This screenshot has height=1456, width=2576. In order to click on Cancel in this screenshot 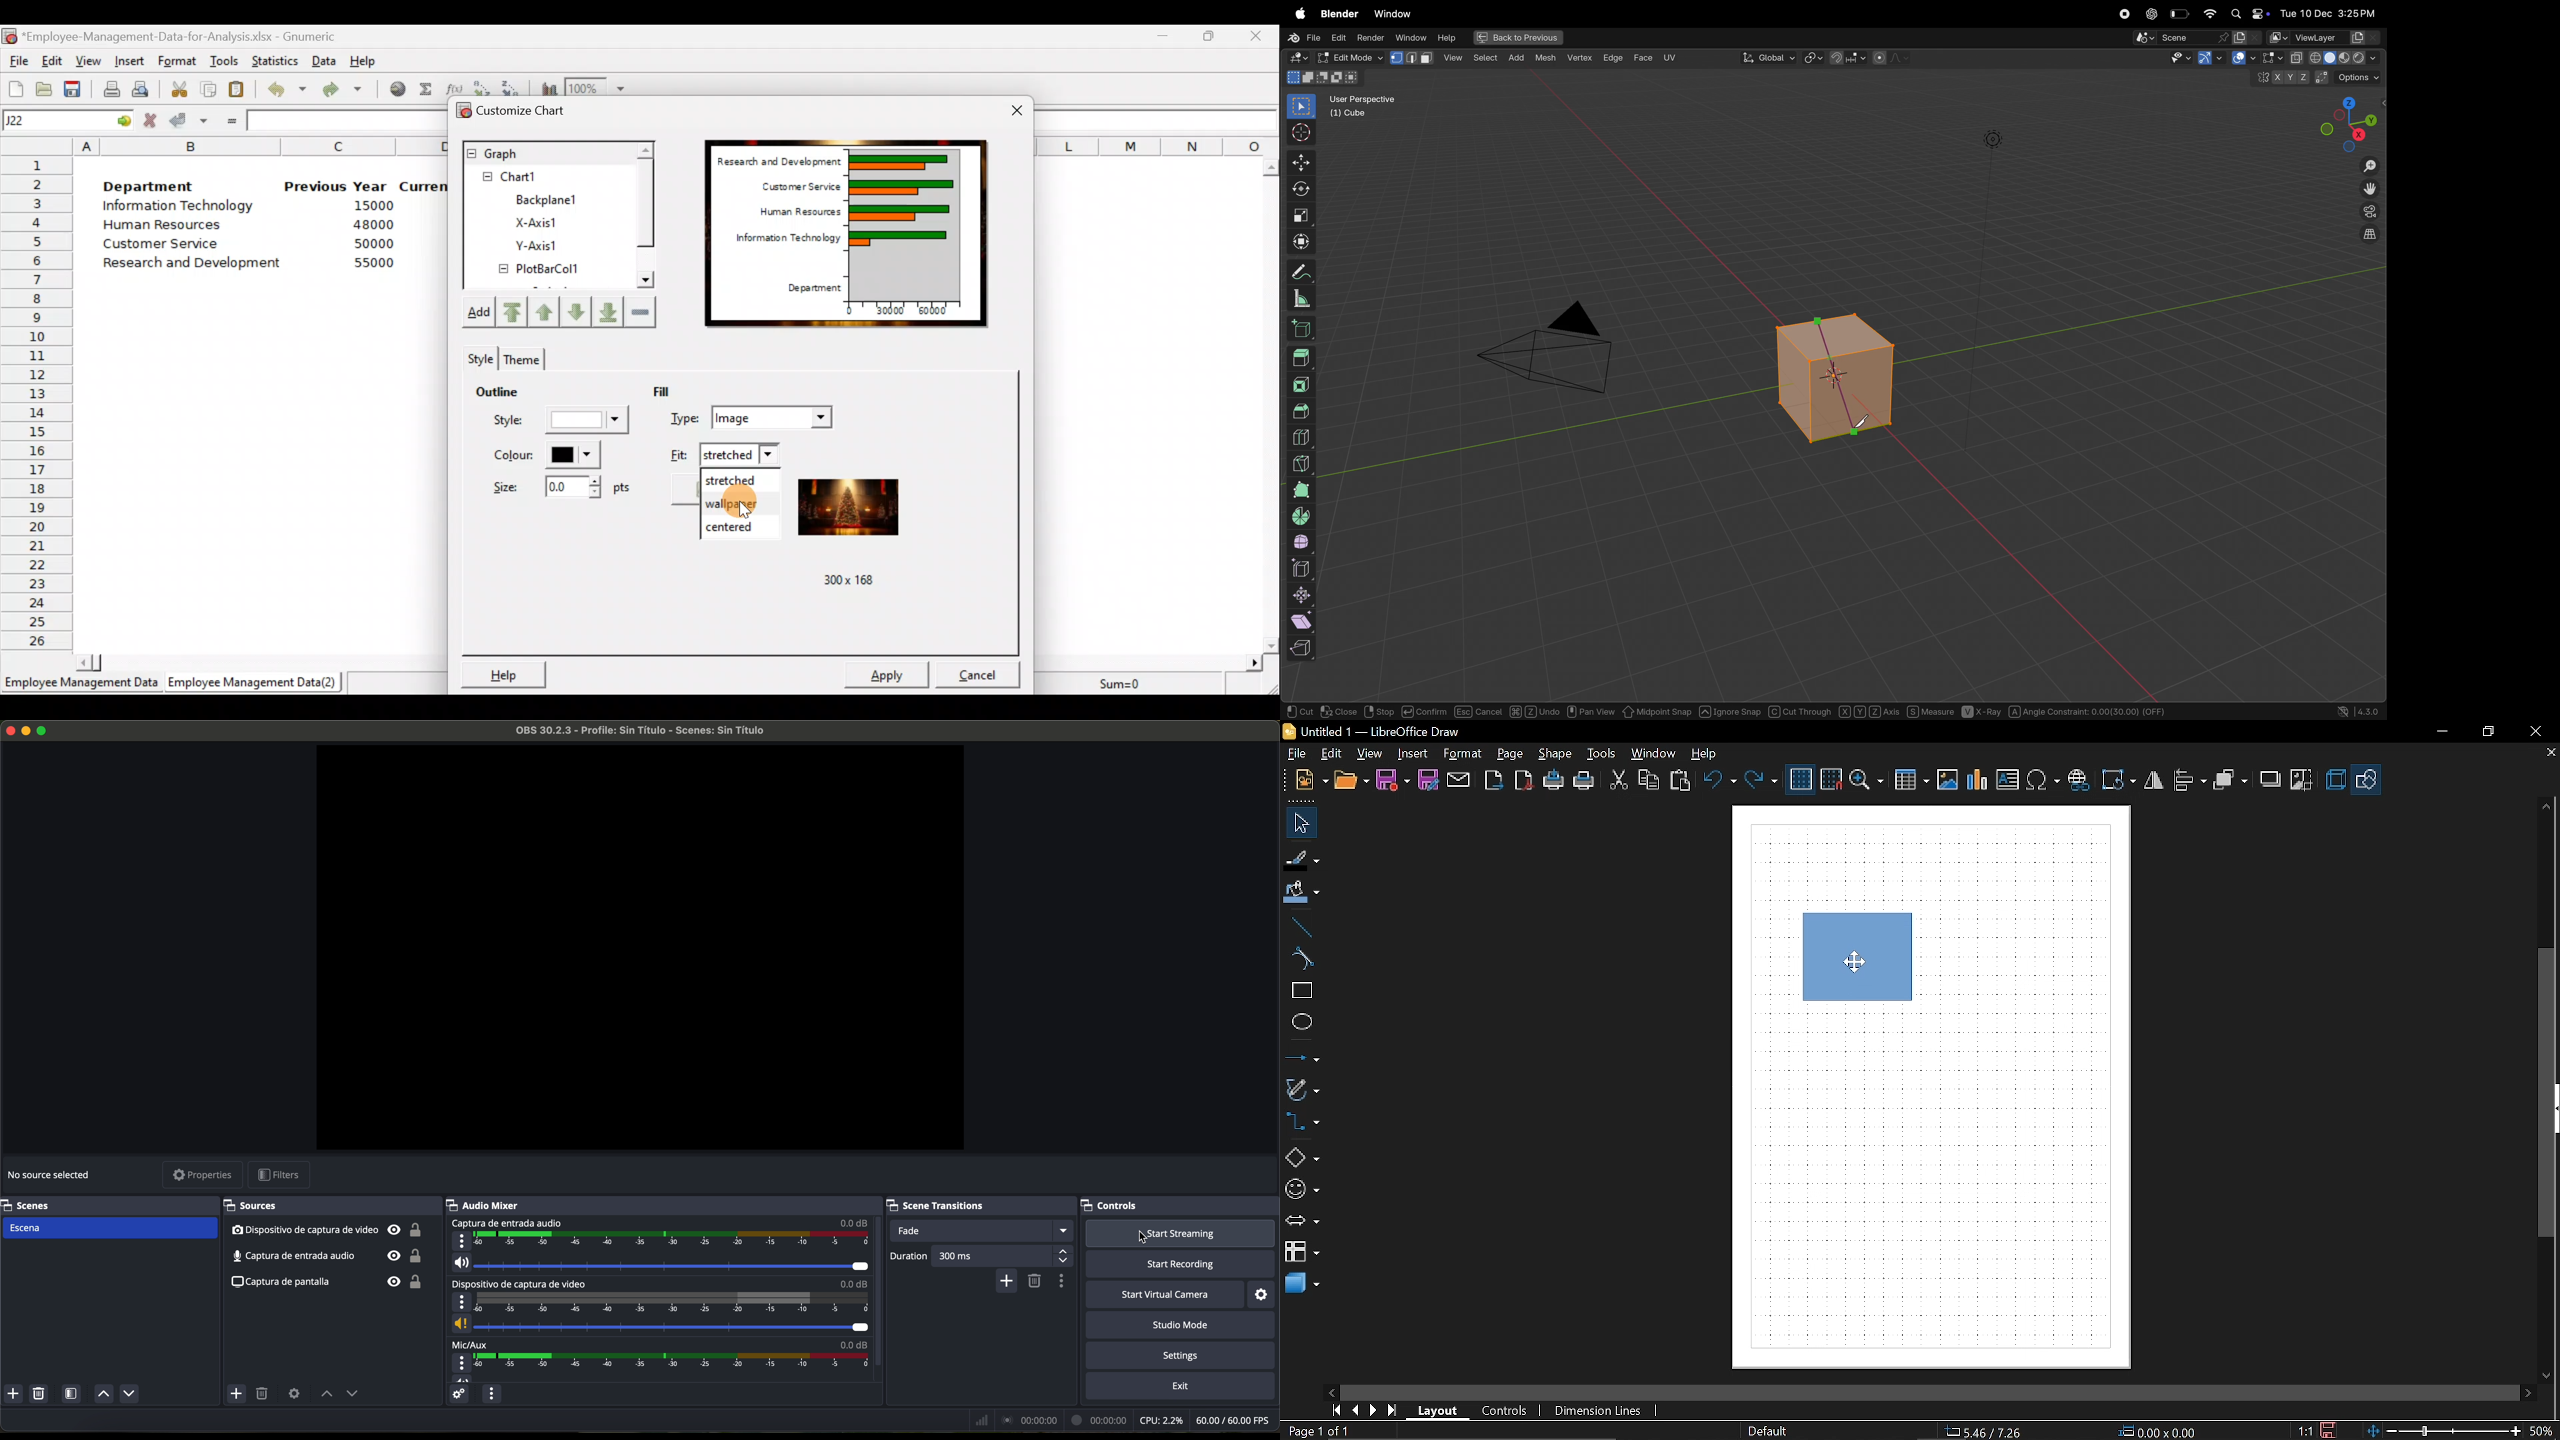, I will do `click(977, 671)`.